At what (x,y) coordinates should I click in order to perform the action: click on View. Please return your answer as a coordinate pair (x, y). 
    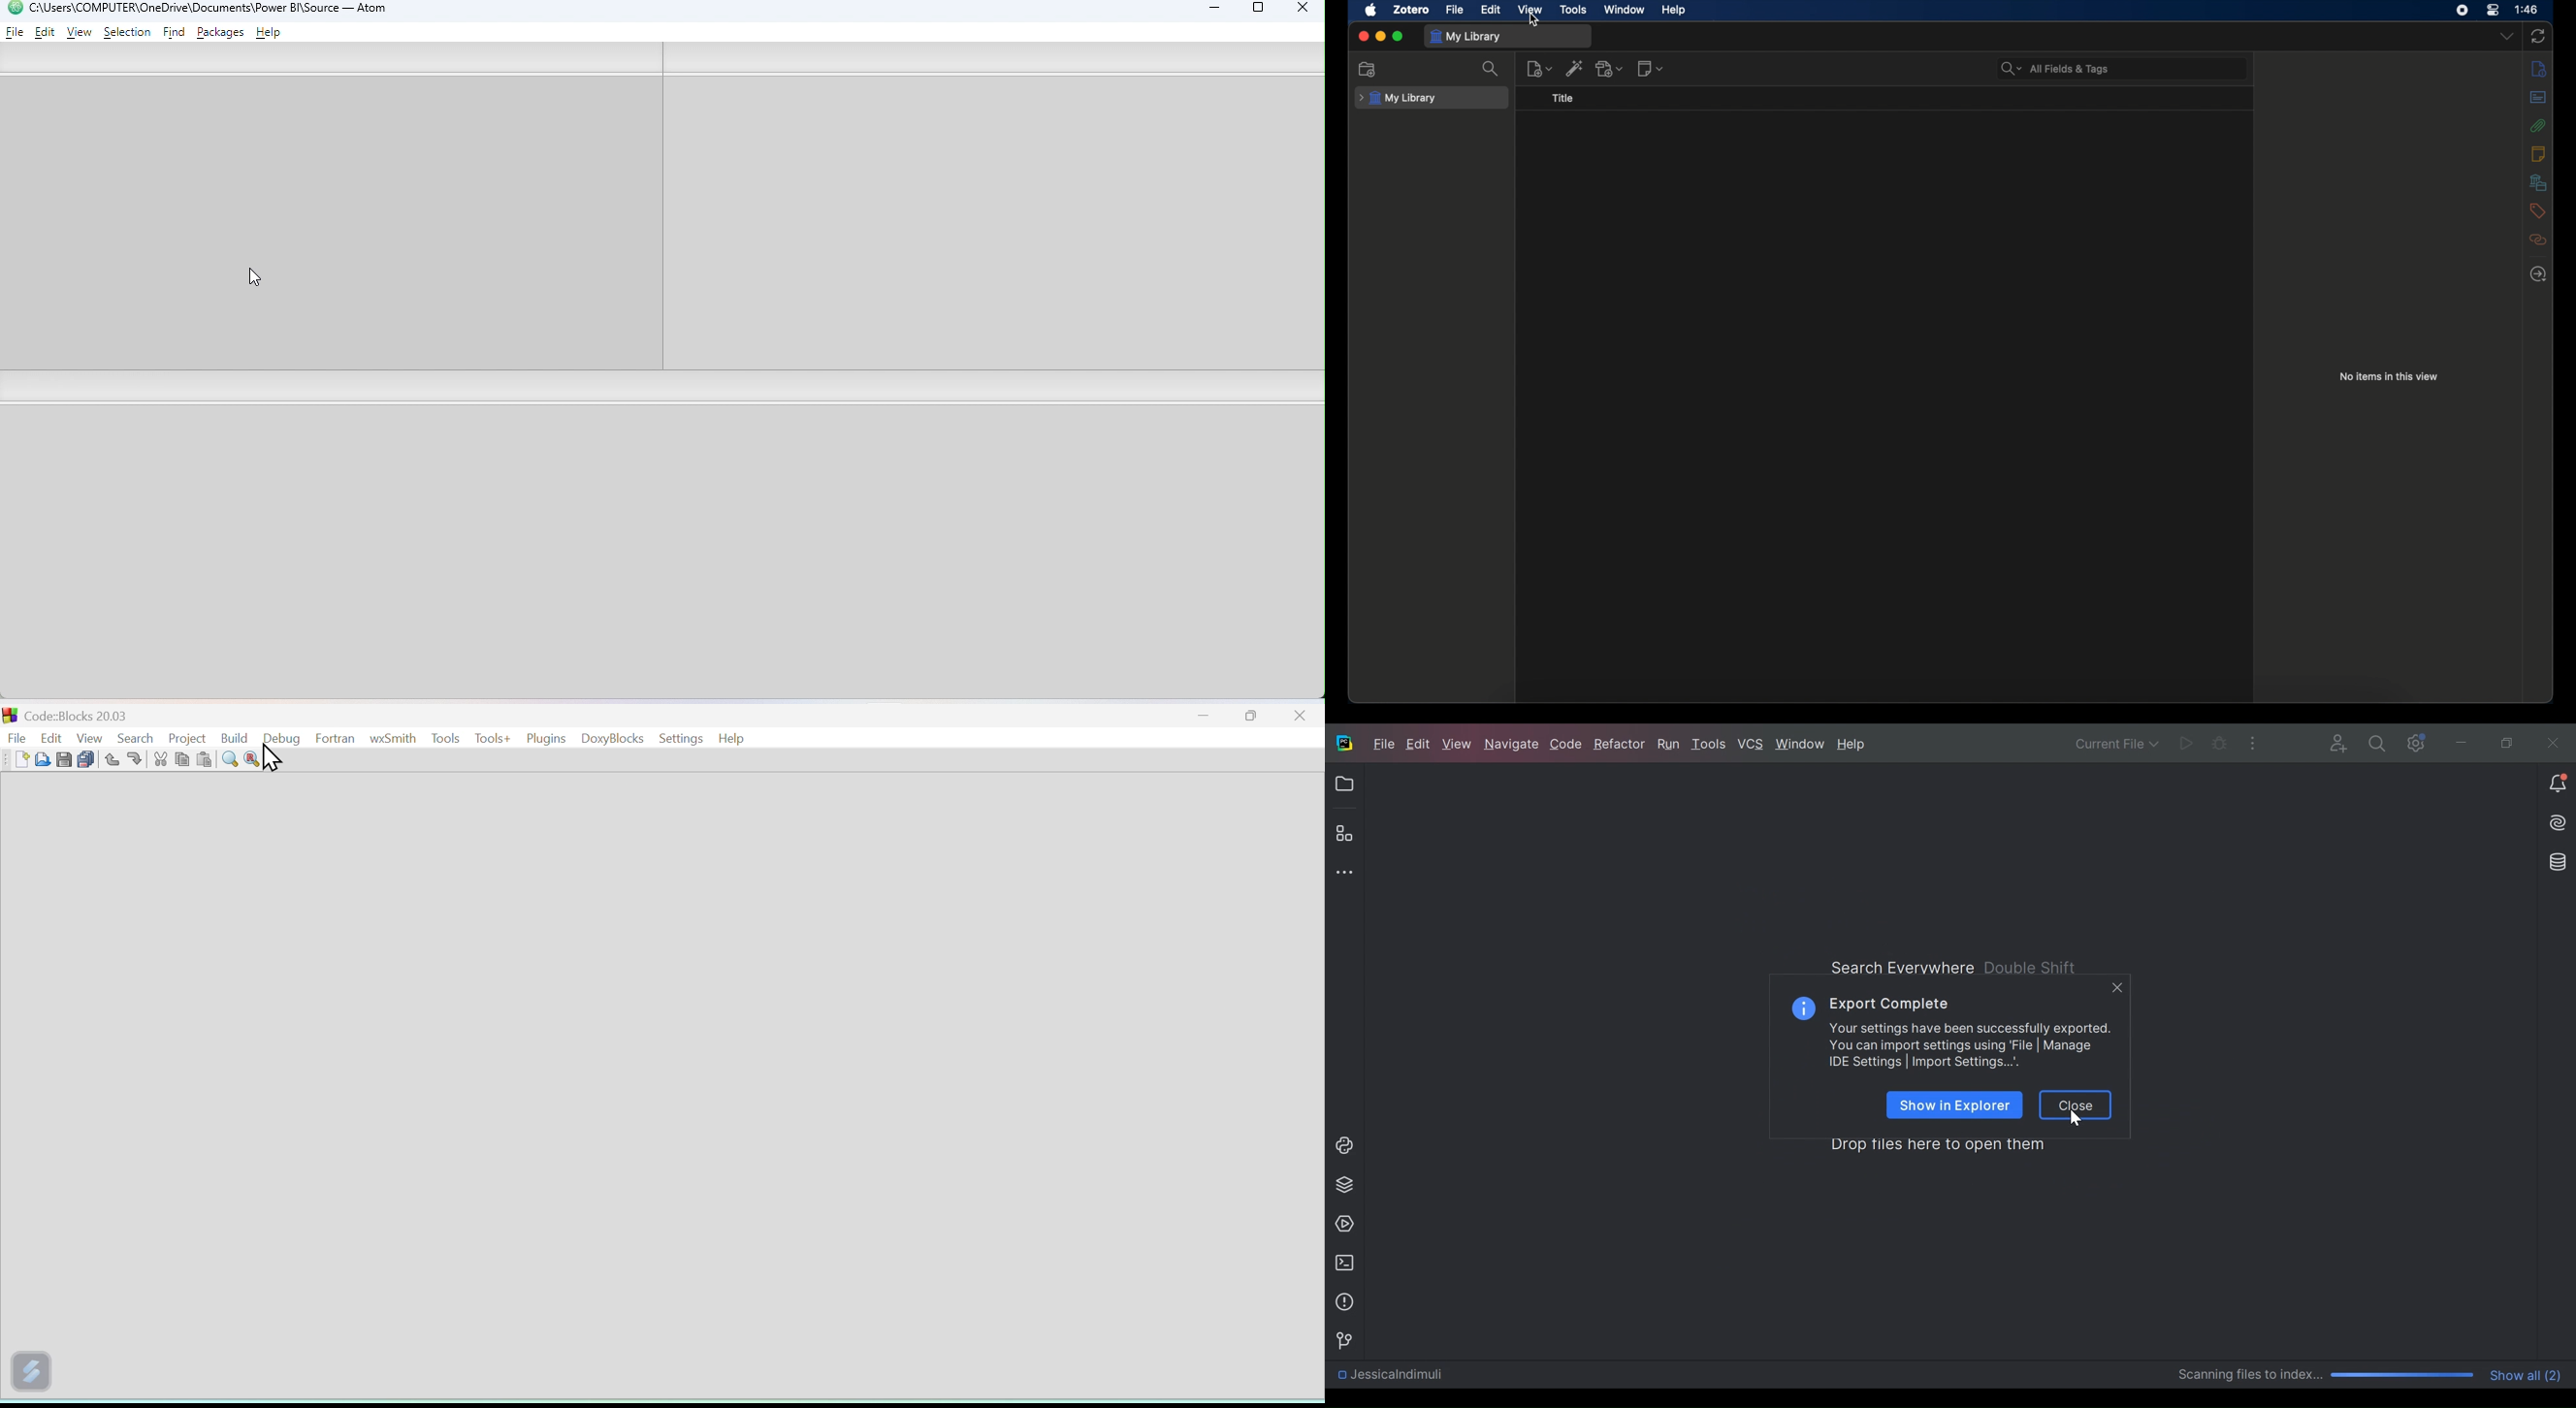
    Looking at the image, I should click on (1459, 744).